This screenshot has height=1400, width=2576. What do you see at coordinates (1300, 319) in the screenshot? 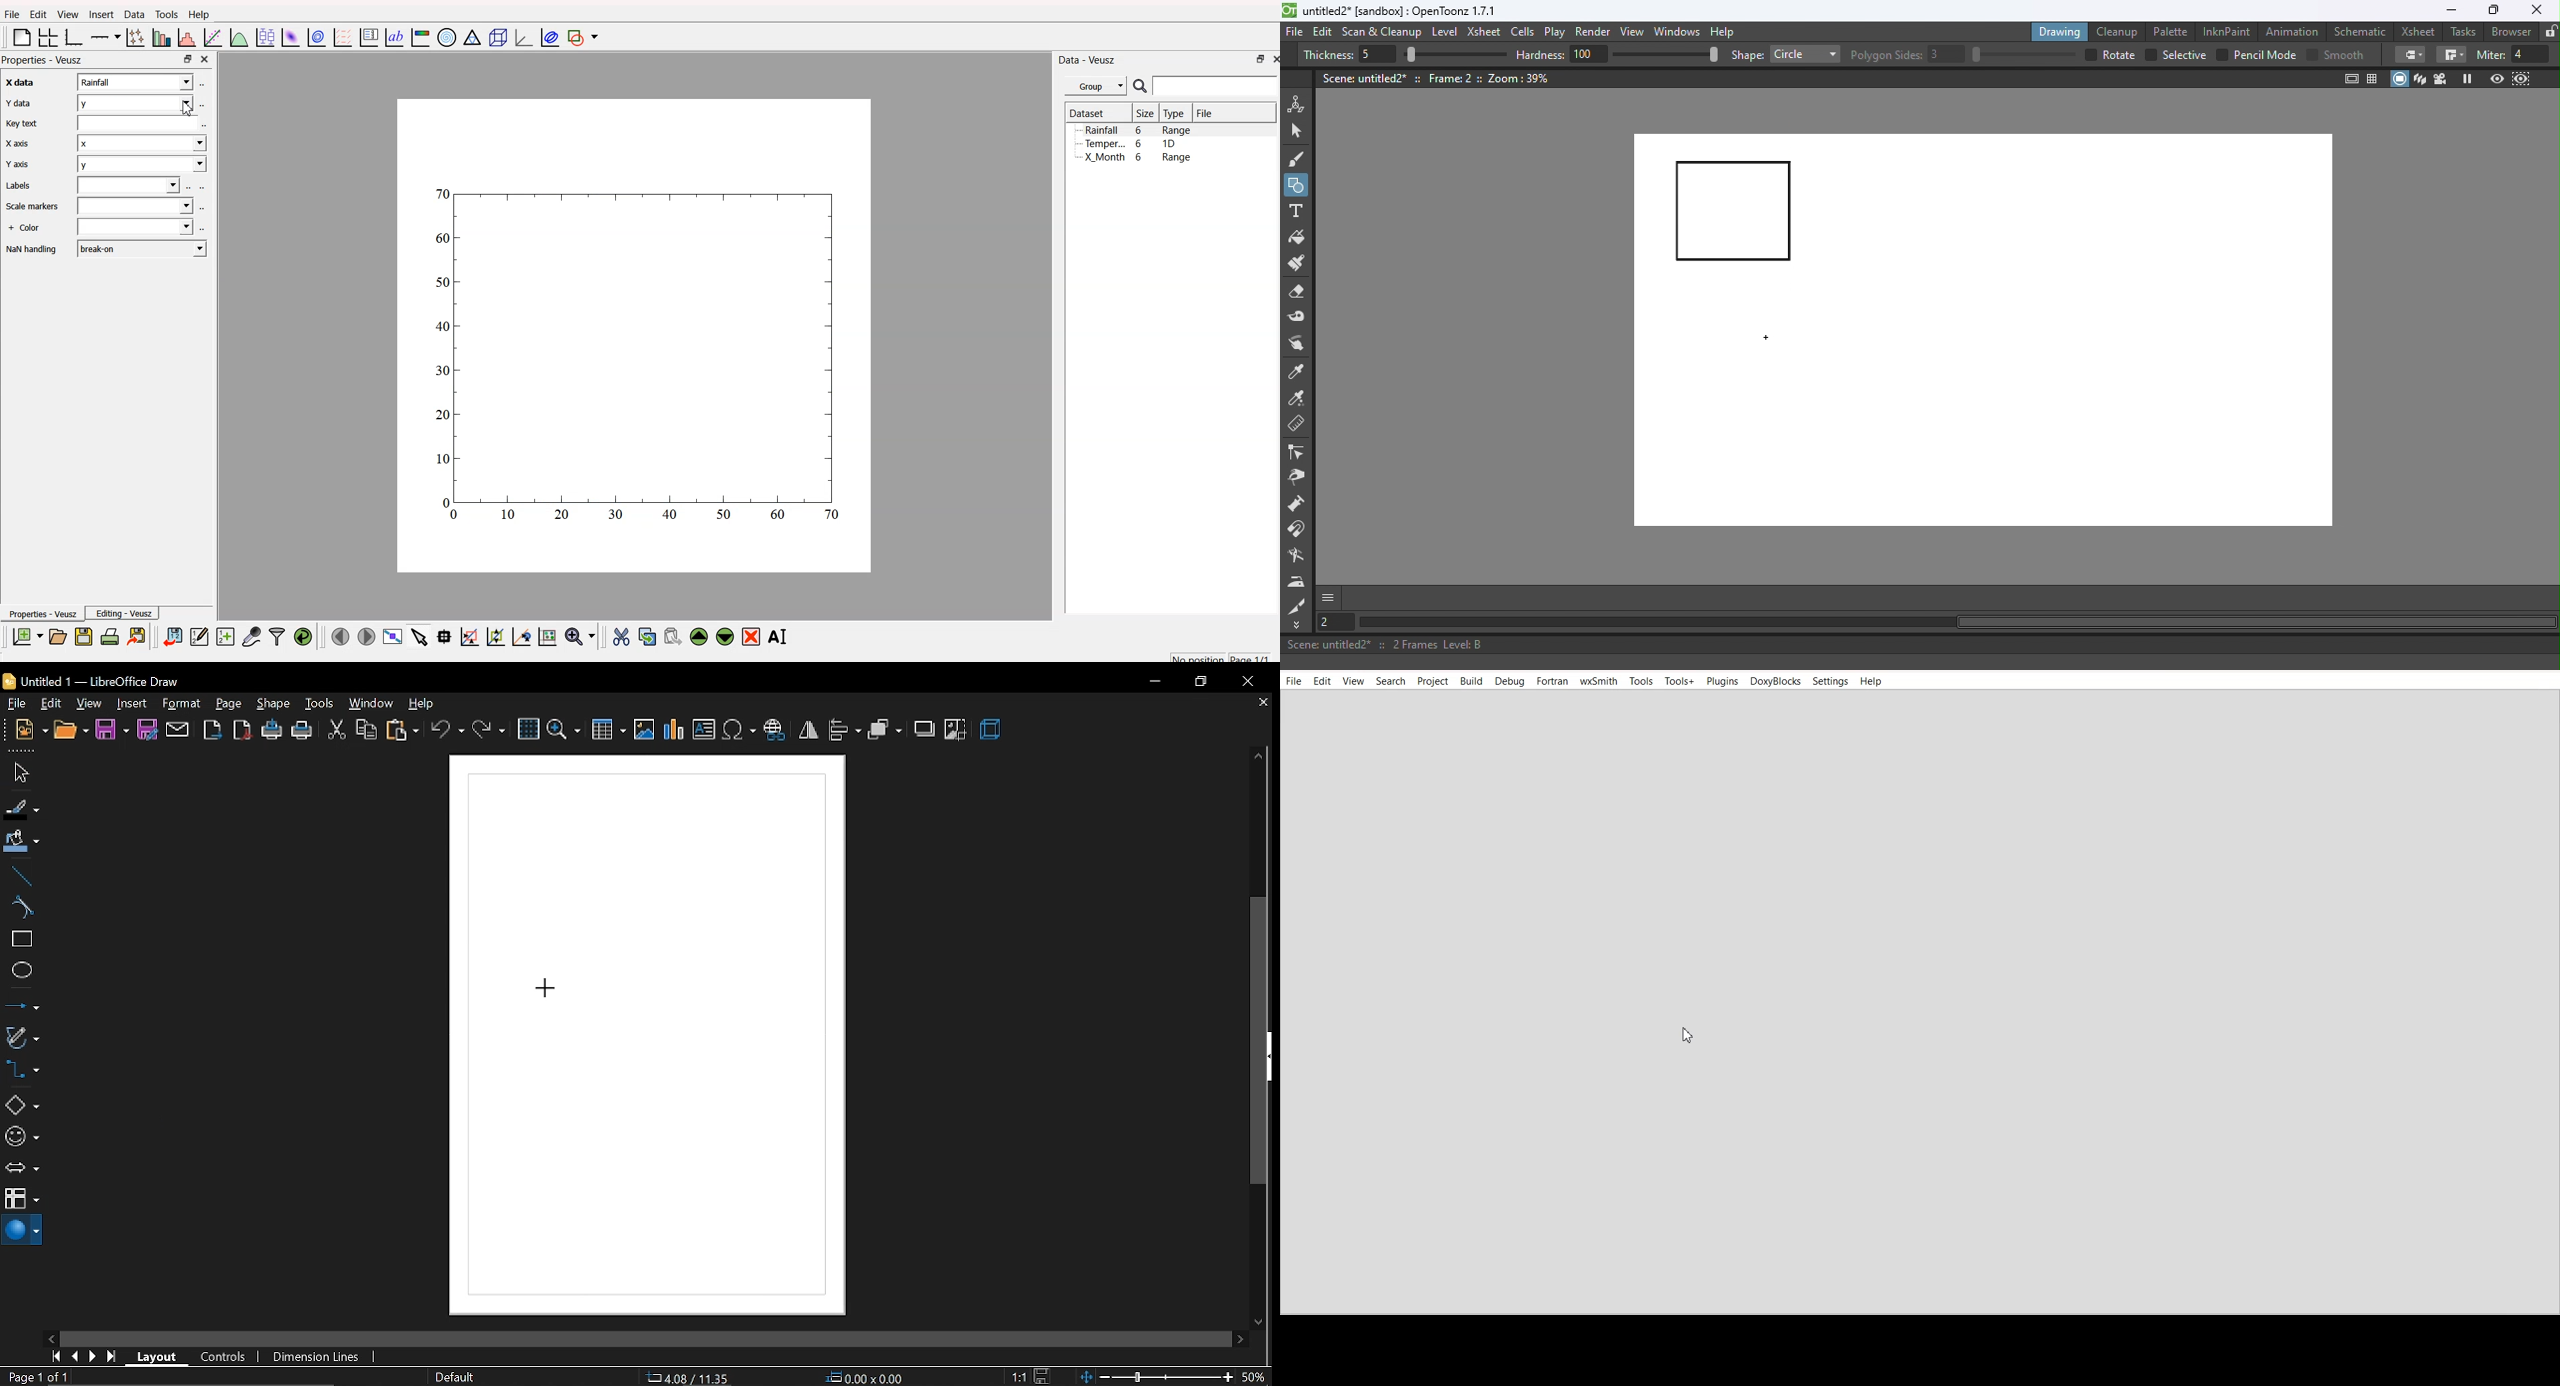
I see `Tape tool` at bounding box center [1300, 319].